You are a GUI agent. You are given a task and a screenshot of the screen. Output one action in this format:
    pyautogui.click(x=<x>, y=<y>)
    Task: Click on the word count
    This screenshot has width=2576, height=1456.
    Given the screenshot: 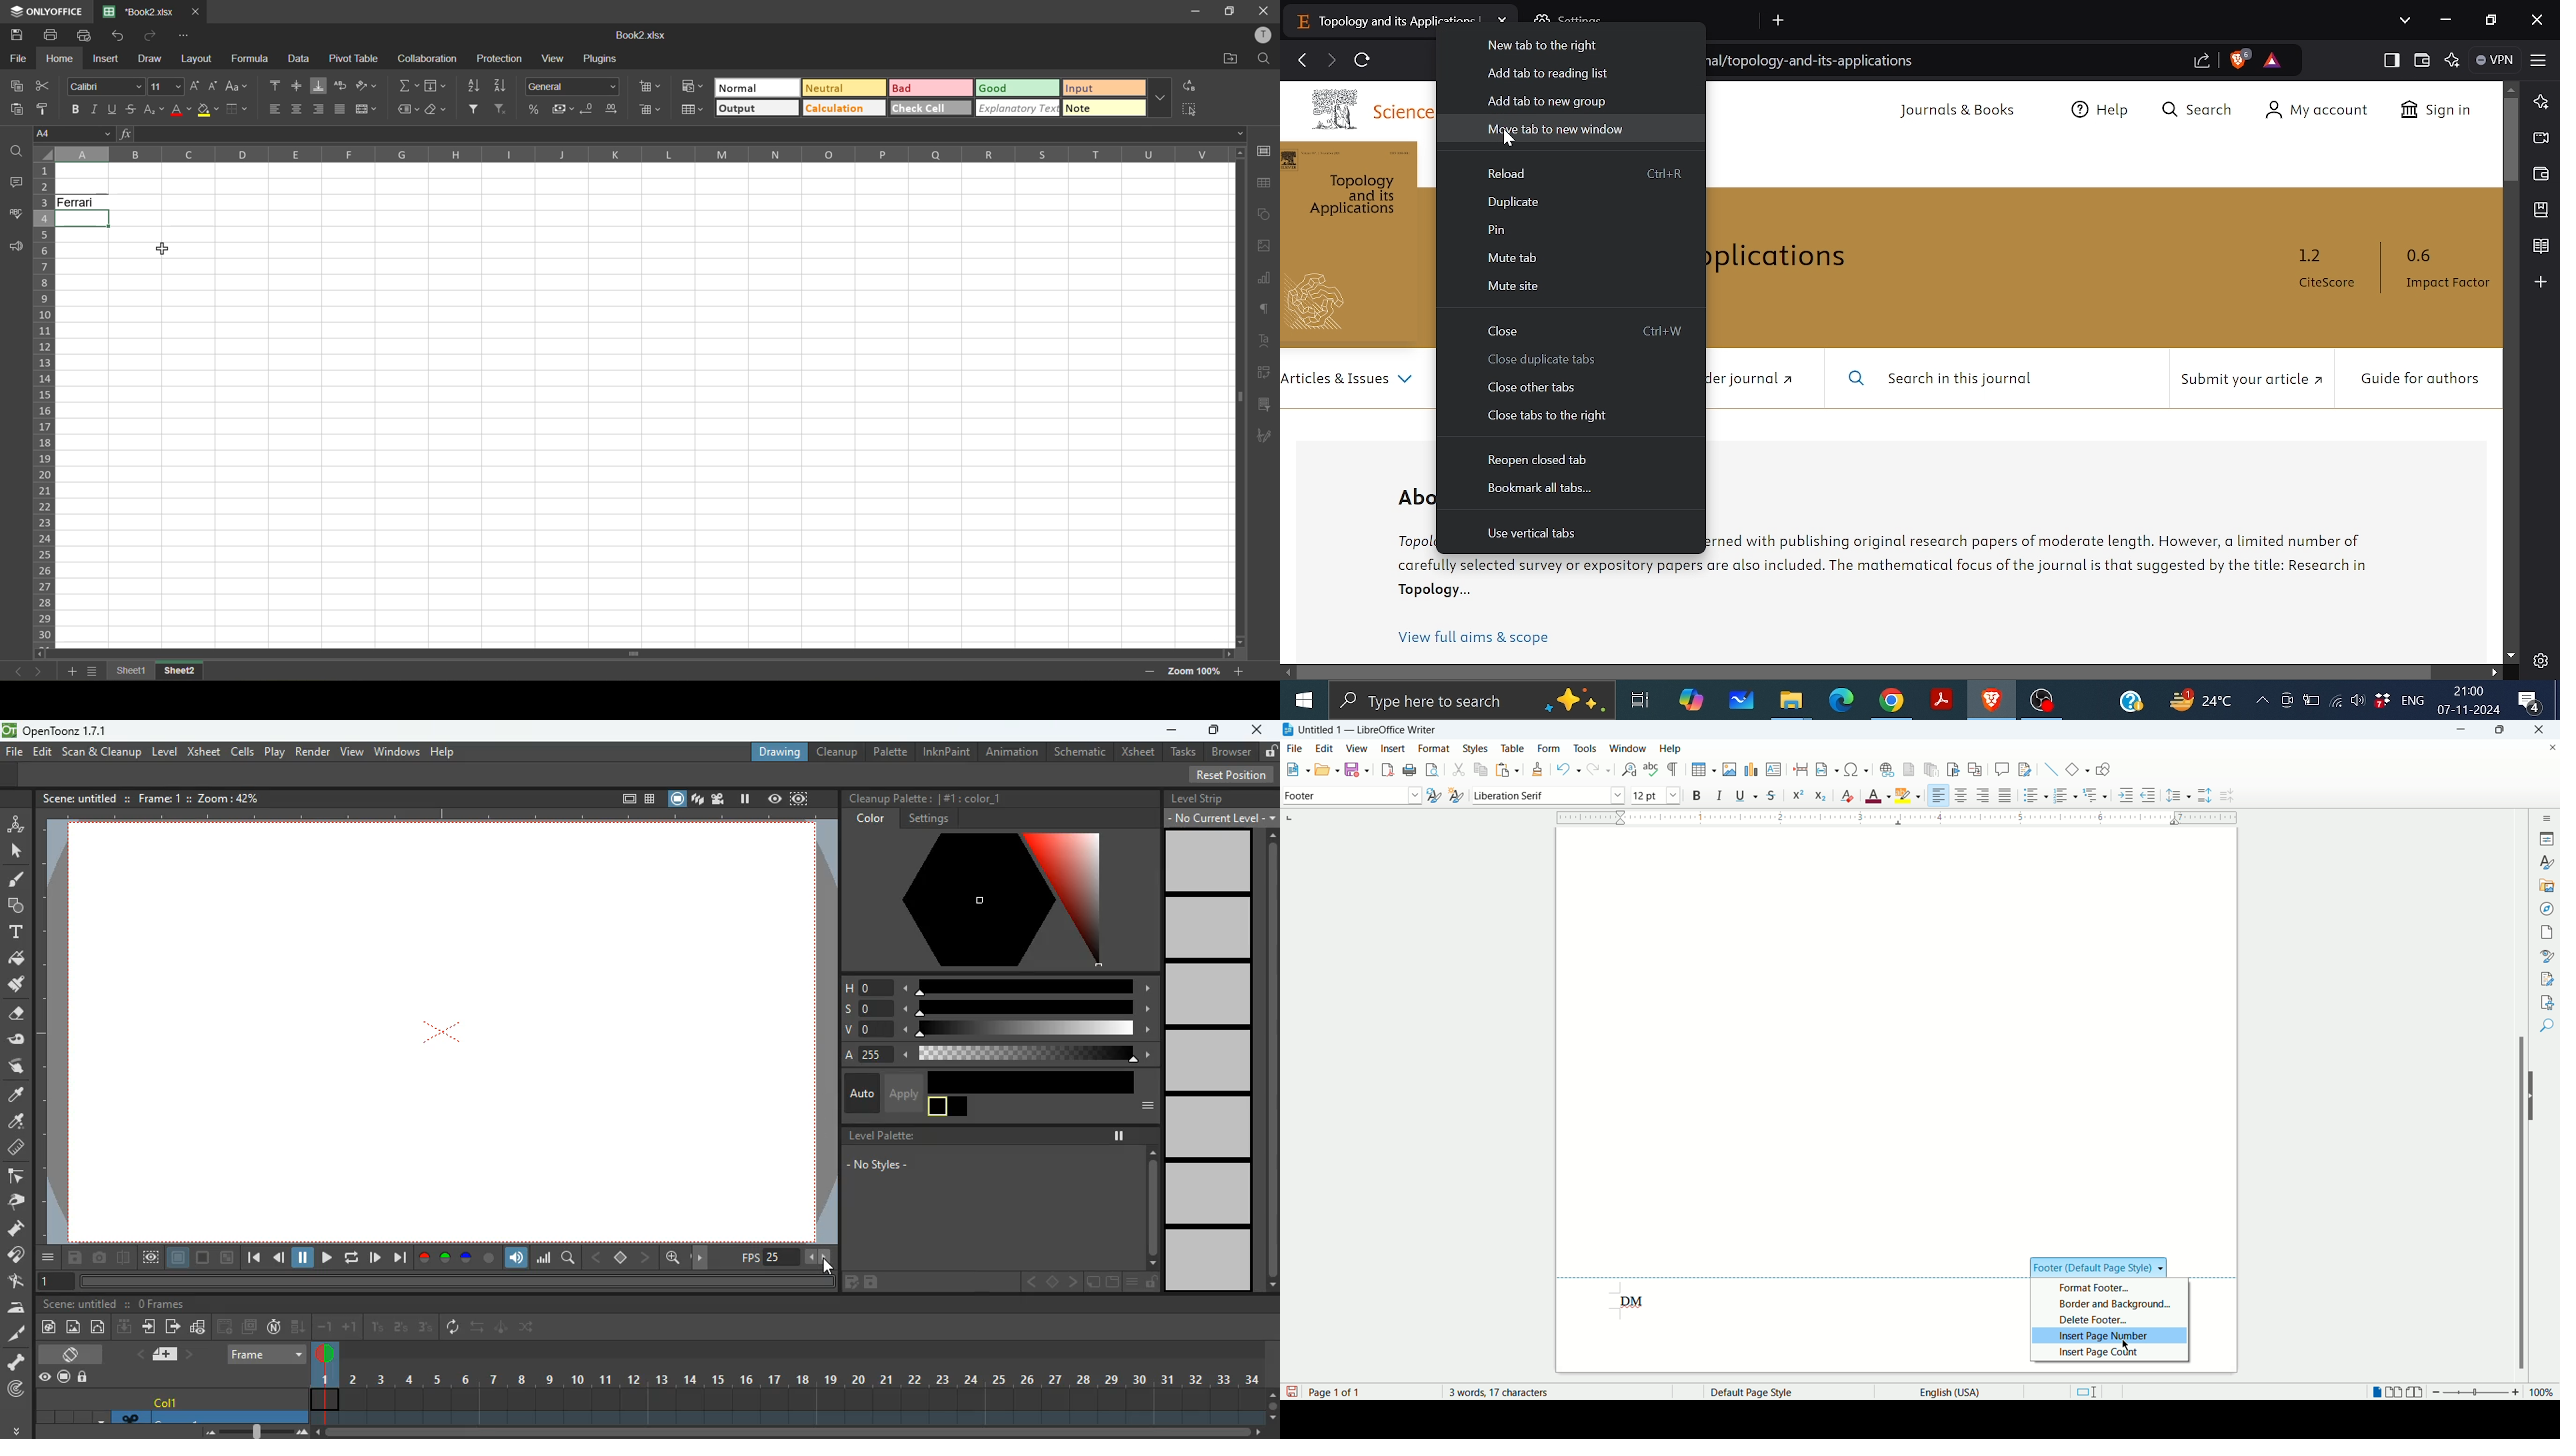 What is the action you would take?
    pyautogui.click(x=1510, y=1392)
    